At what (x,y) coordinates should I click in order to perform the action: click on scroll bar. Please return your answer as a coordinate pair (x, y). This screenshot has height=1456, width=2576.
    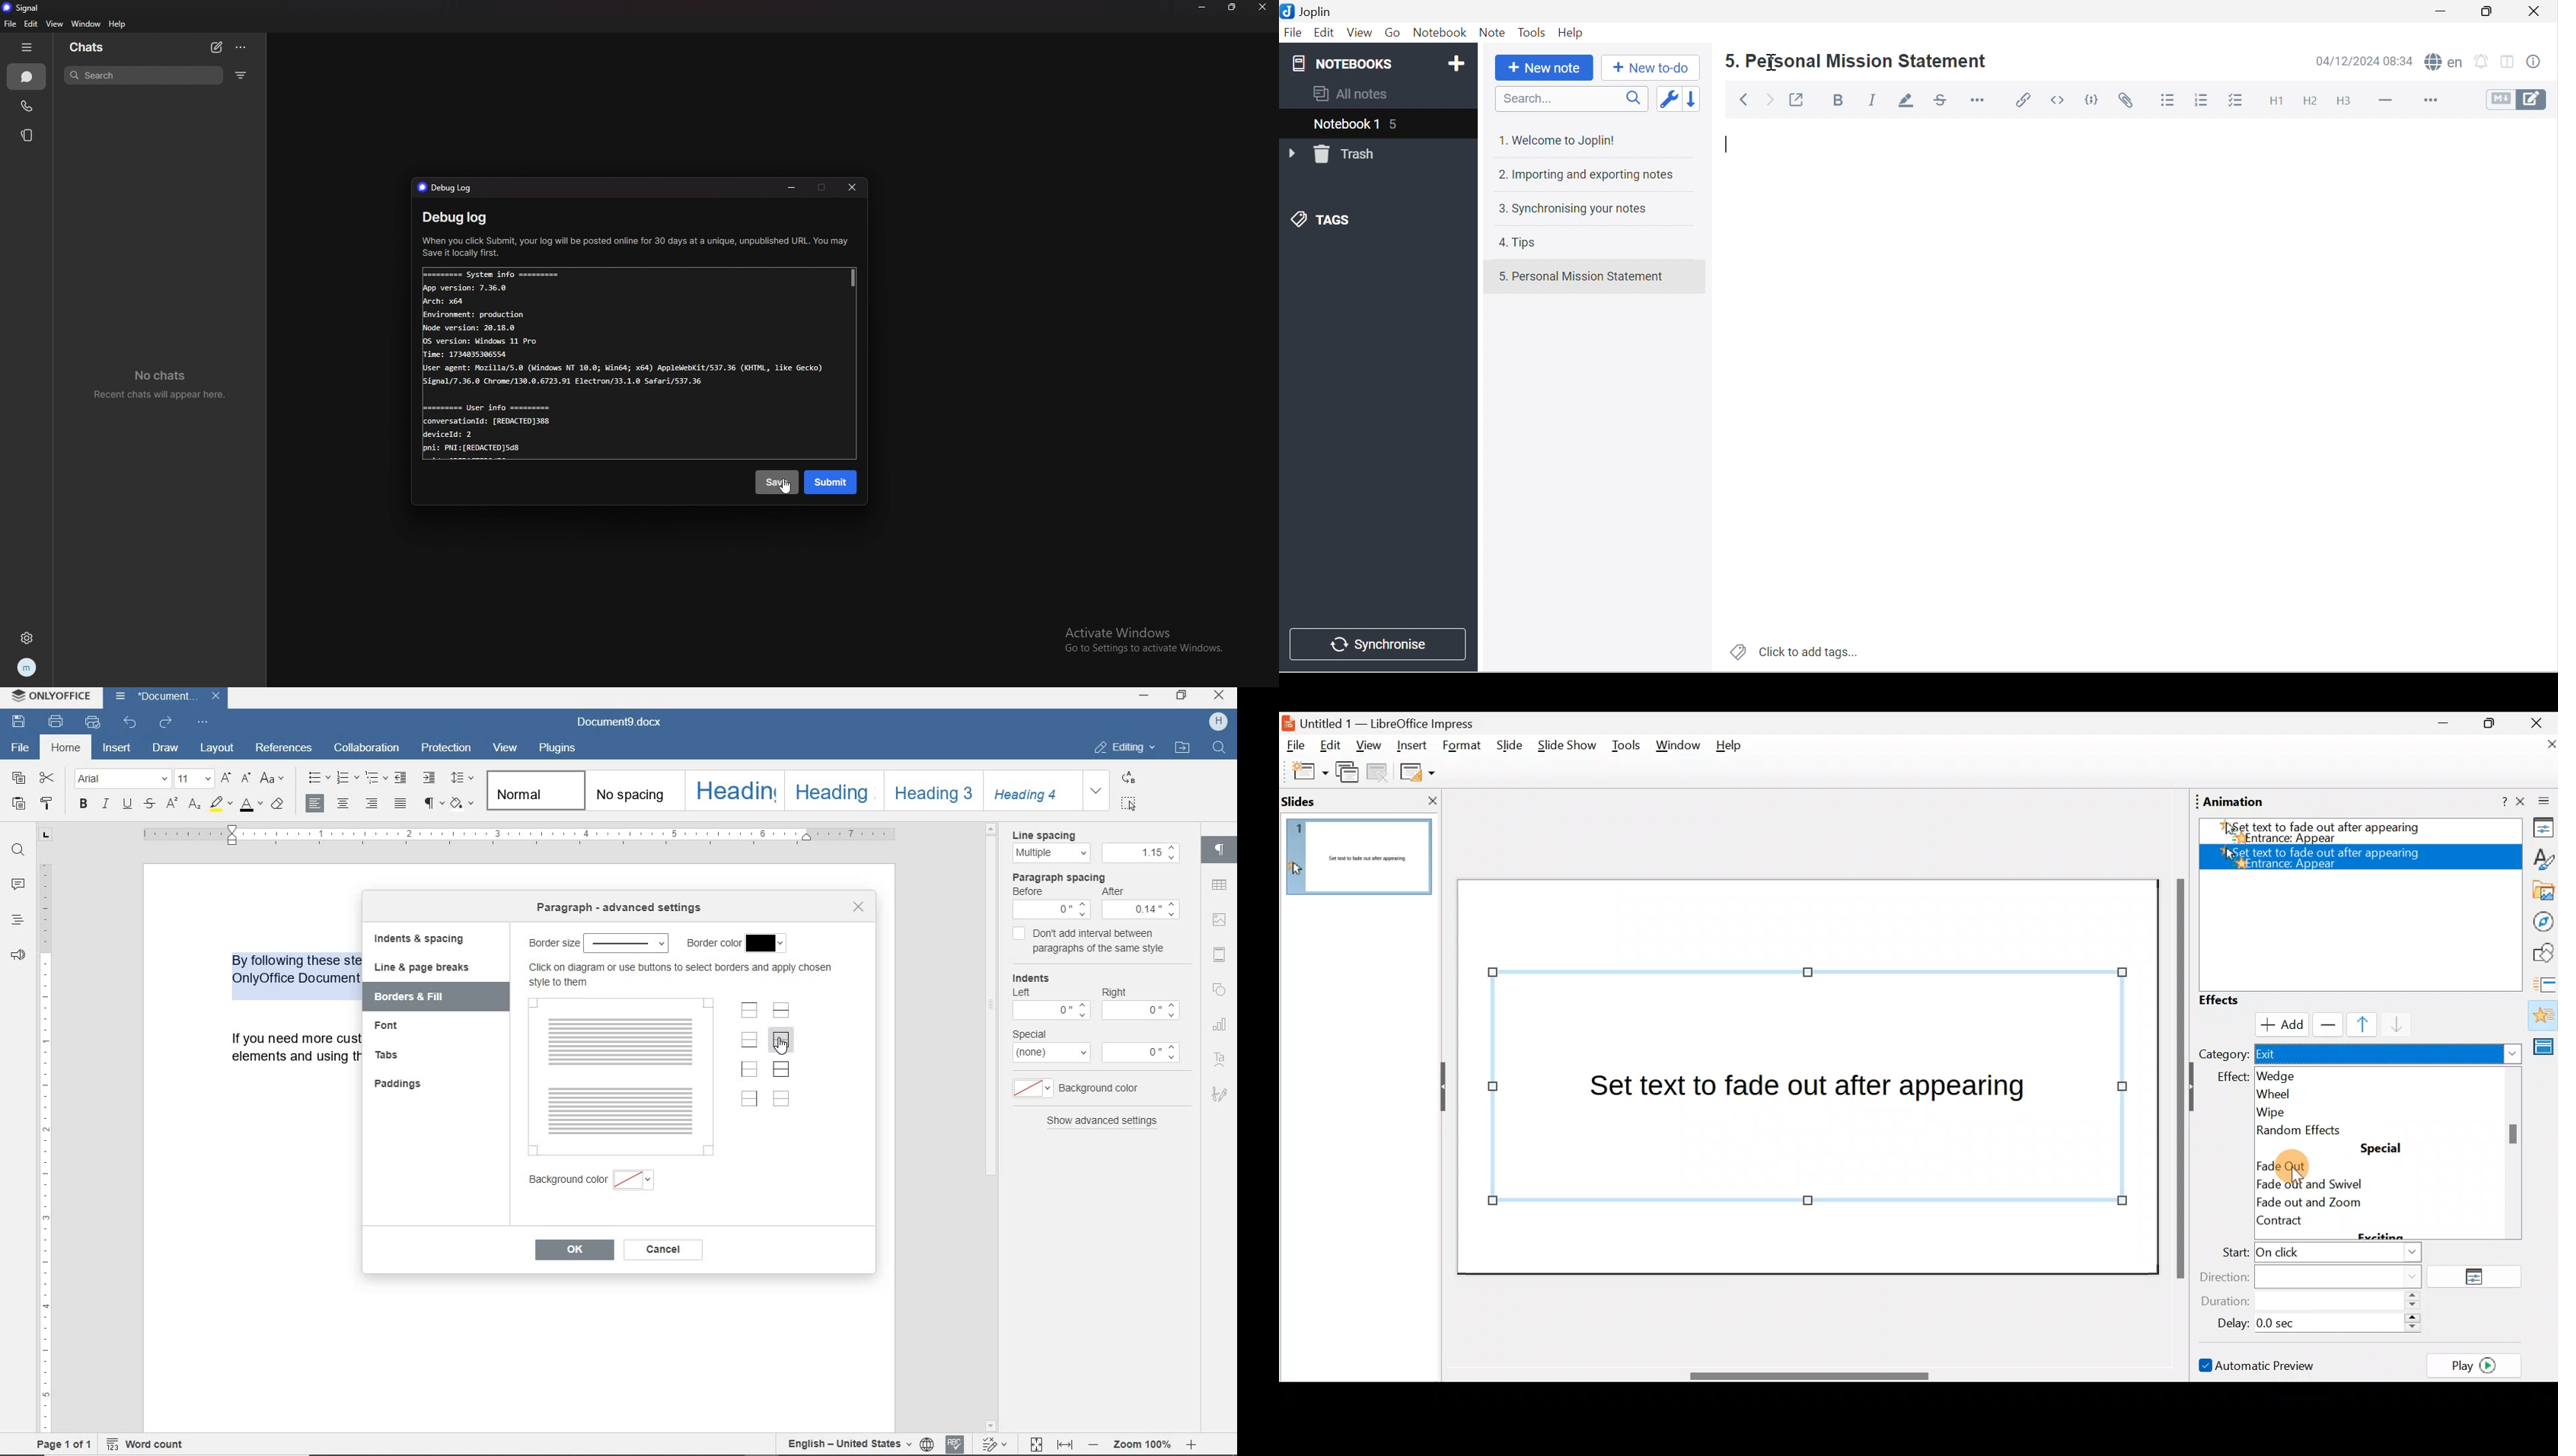
    Looking at the image, I should click on (855, 278).